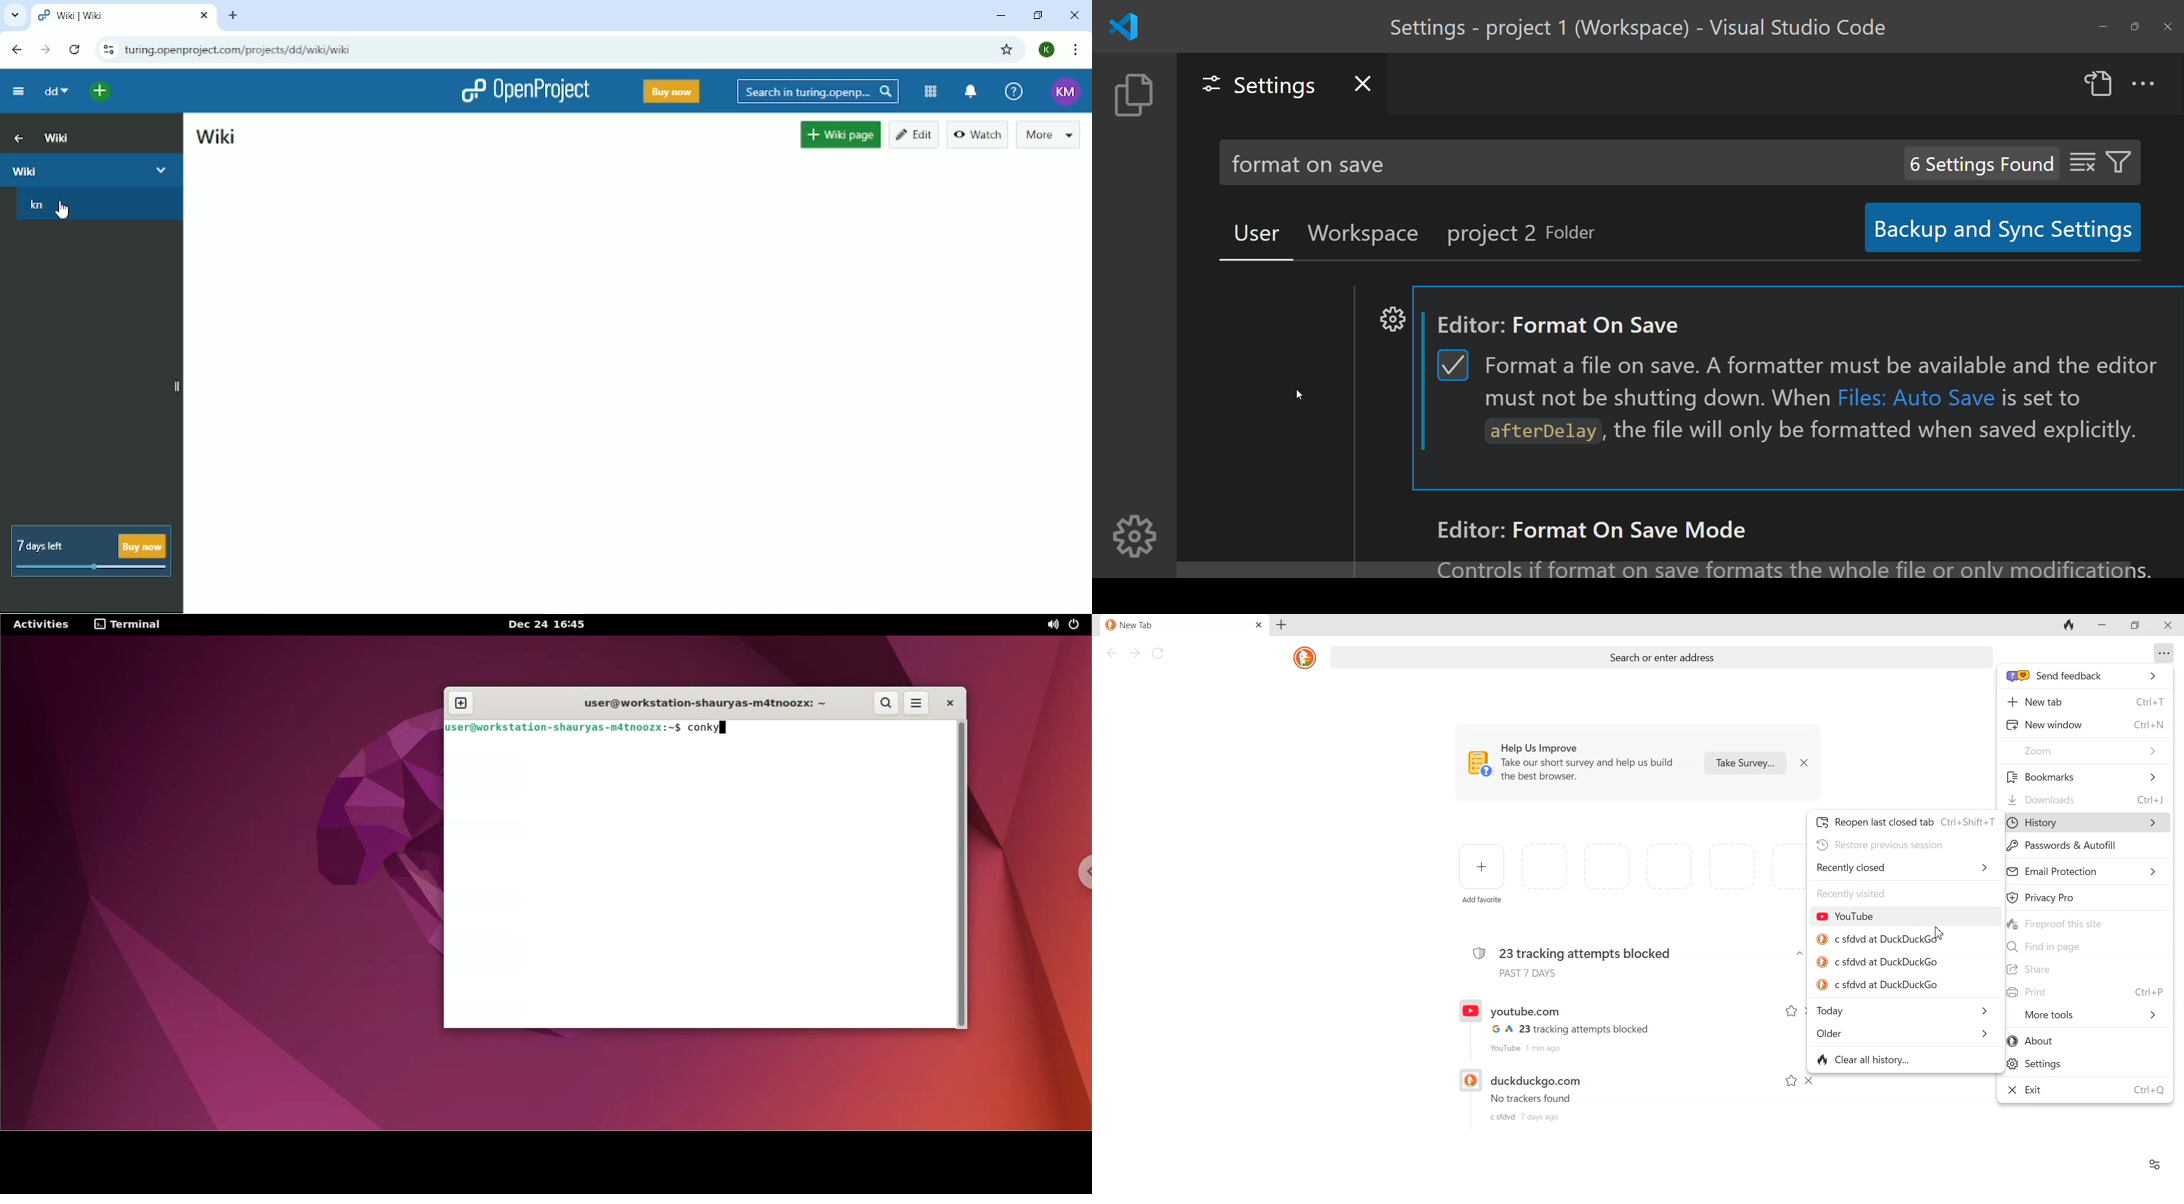 The image size is (2184, 1204). What do you see at coordinates (1569, 1026) in the screenshot?
I see `Recent History` at bounding box center [1569, 1026].